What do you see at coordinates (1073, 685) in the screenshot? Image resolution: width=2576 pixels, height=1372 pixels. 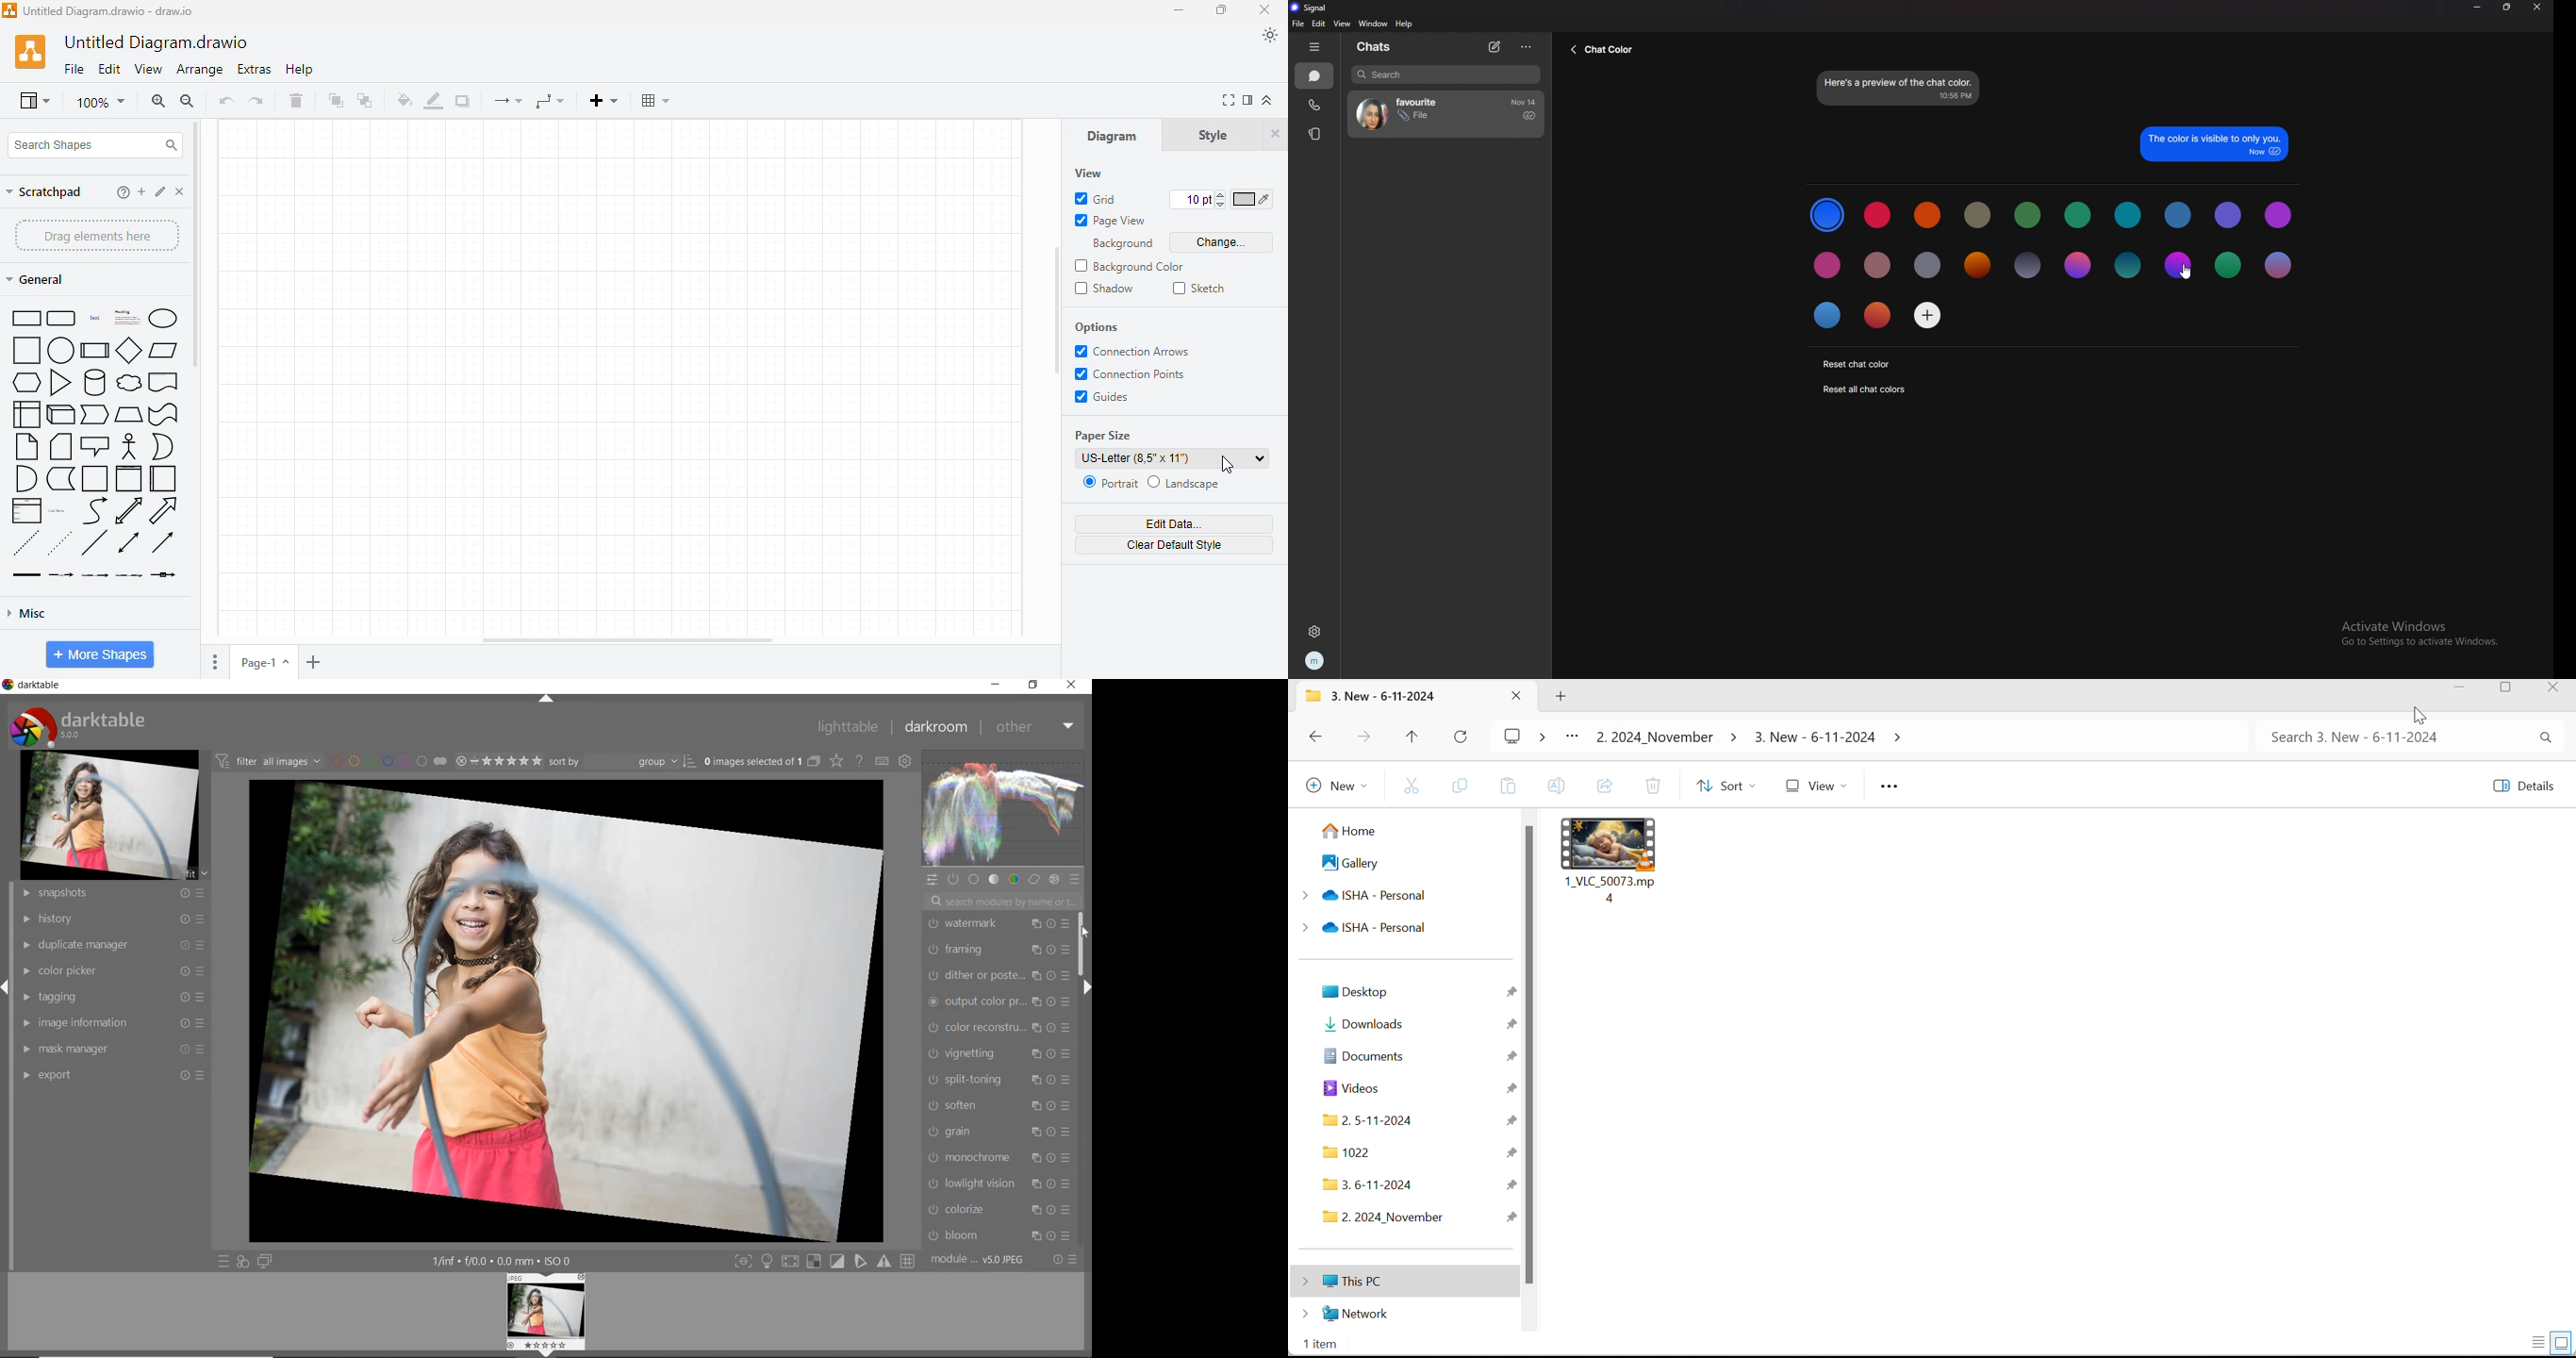 I see `close` at bounding box center [1073, 685].